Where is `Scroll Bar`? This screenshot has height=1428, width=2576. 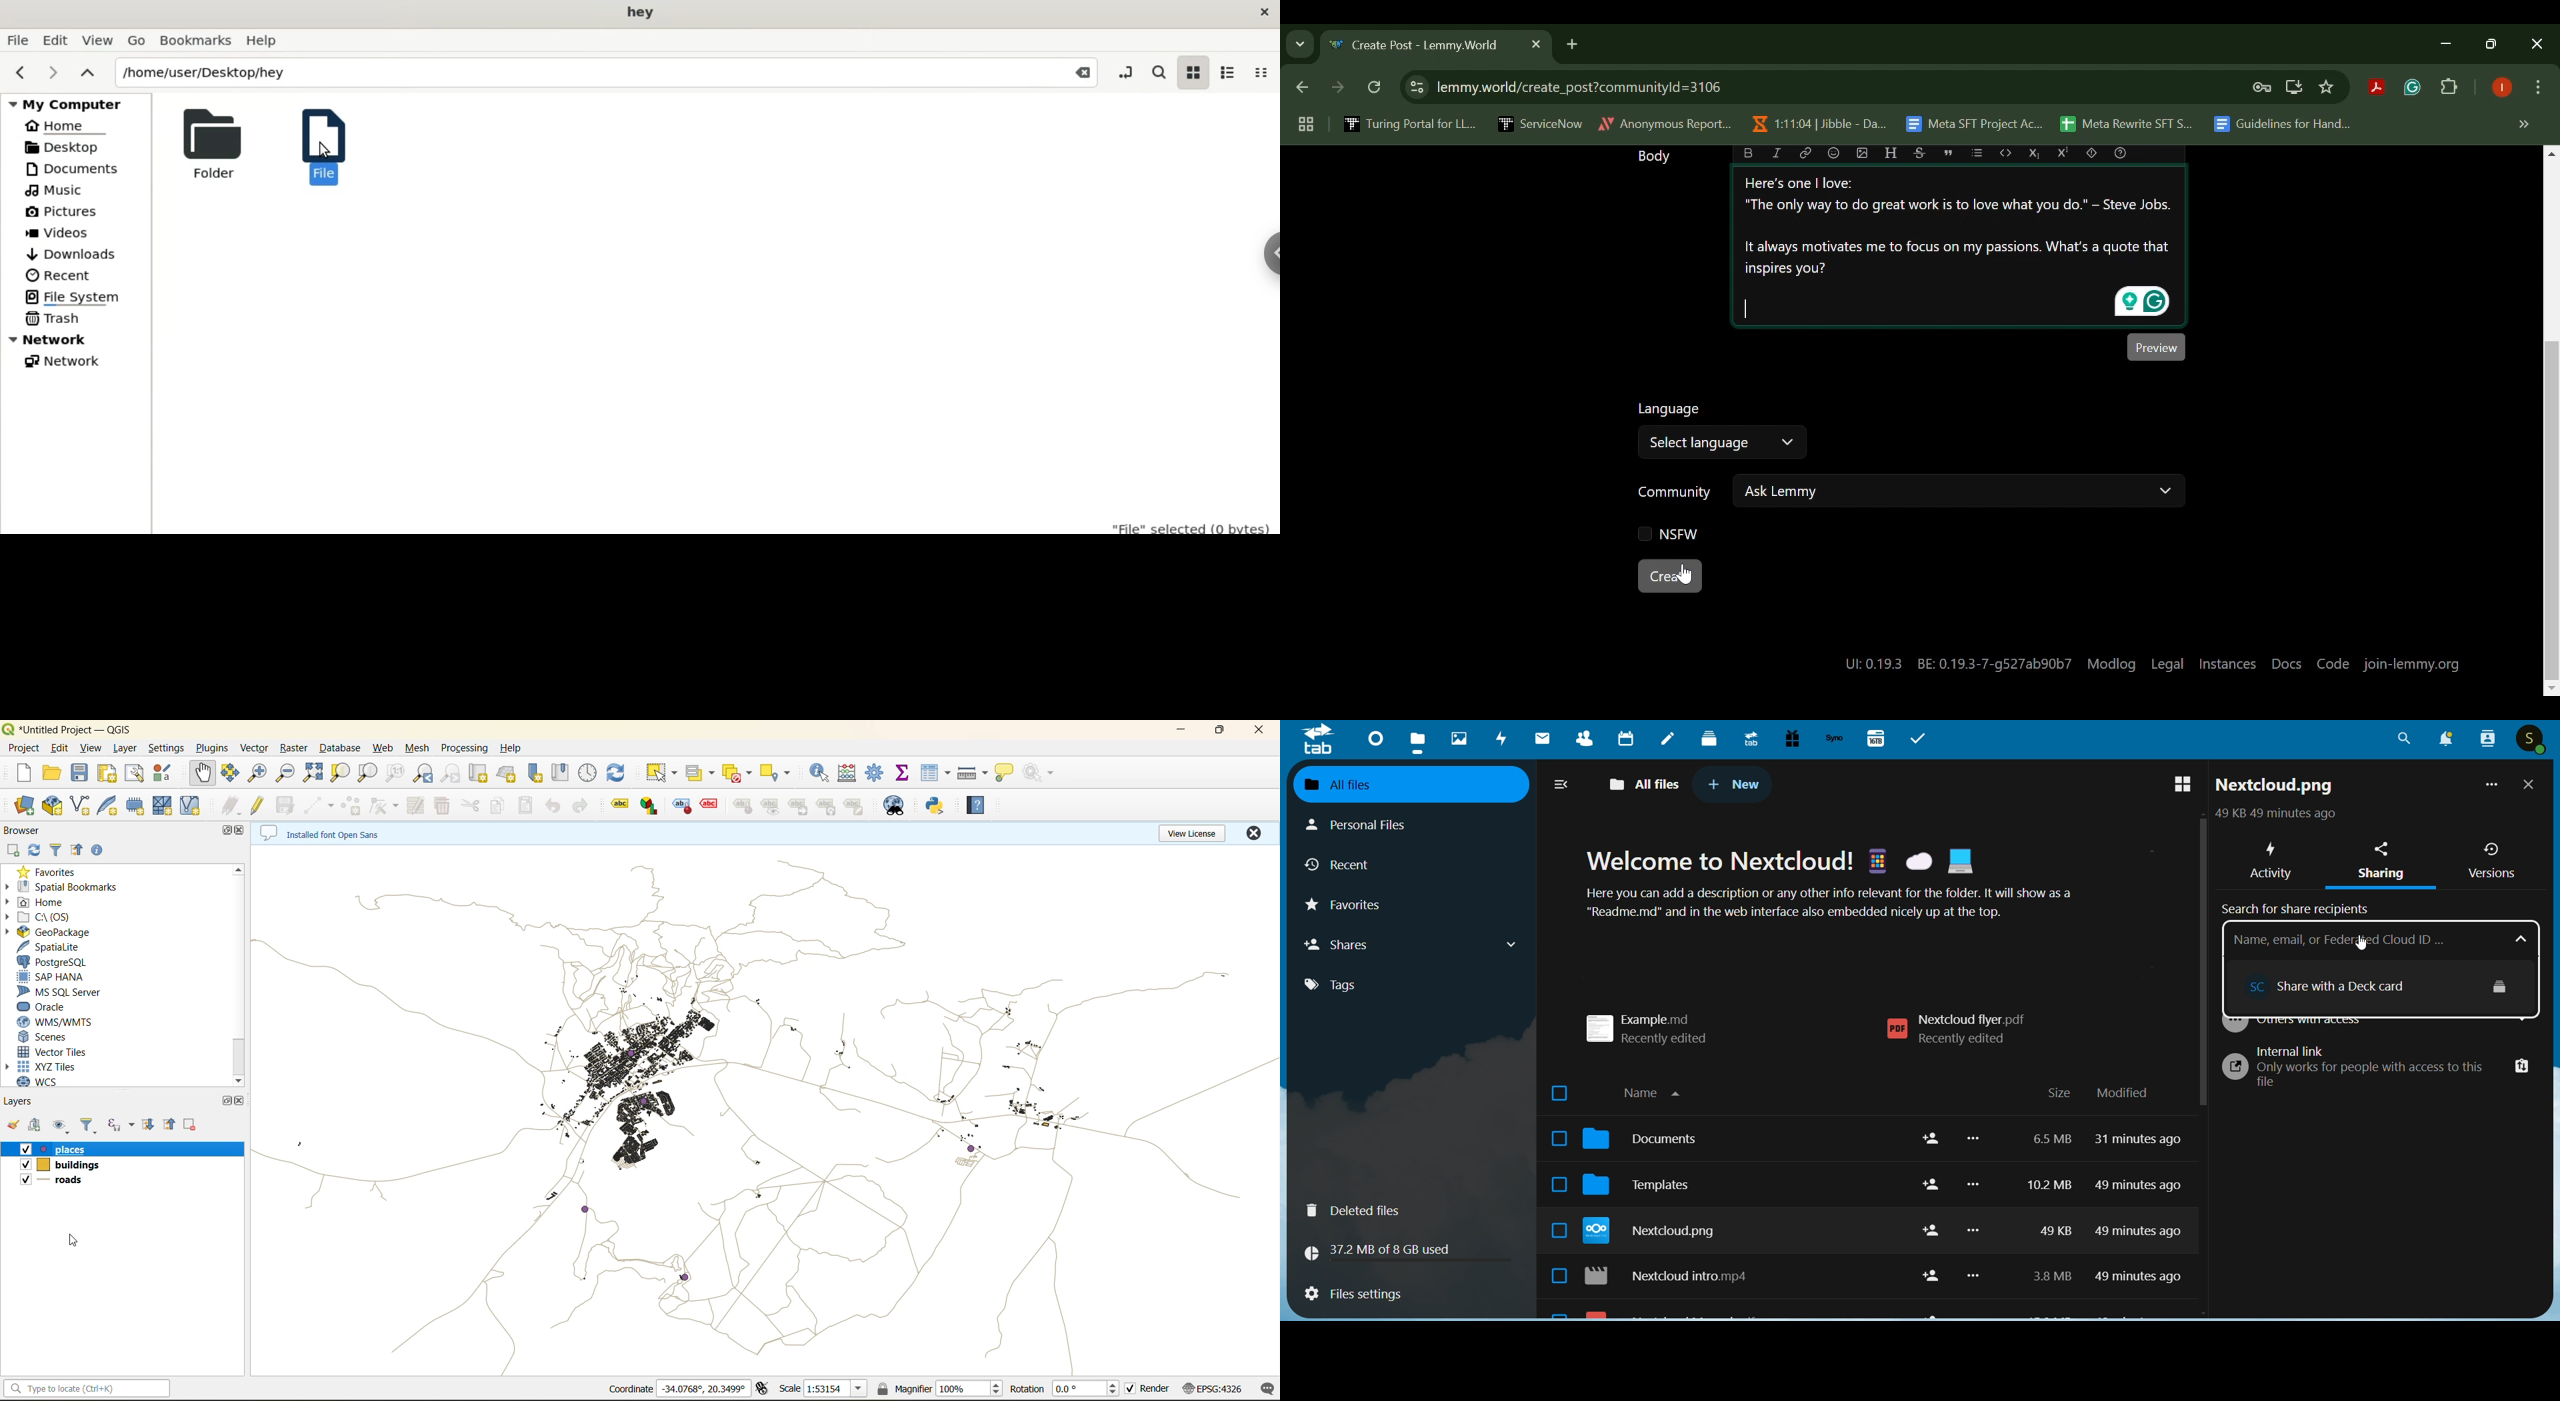
Scroll Bar is located at coordinates (2552, 419).